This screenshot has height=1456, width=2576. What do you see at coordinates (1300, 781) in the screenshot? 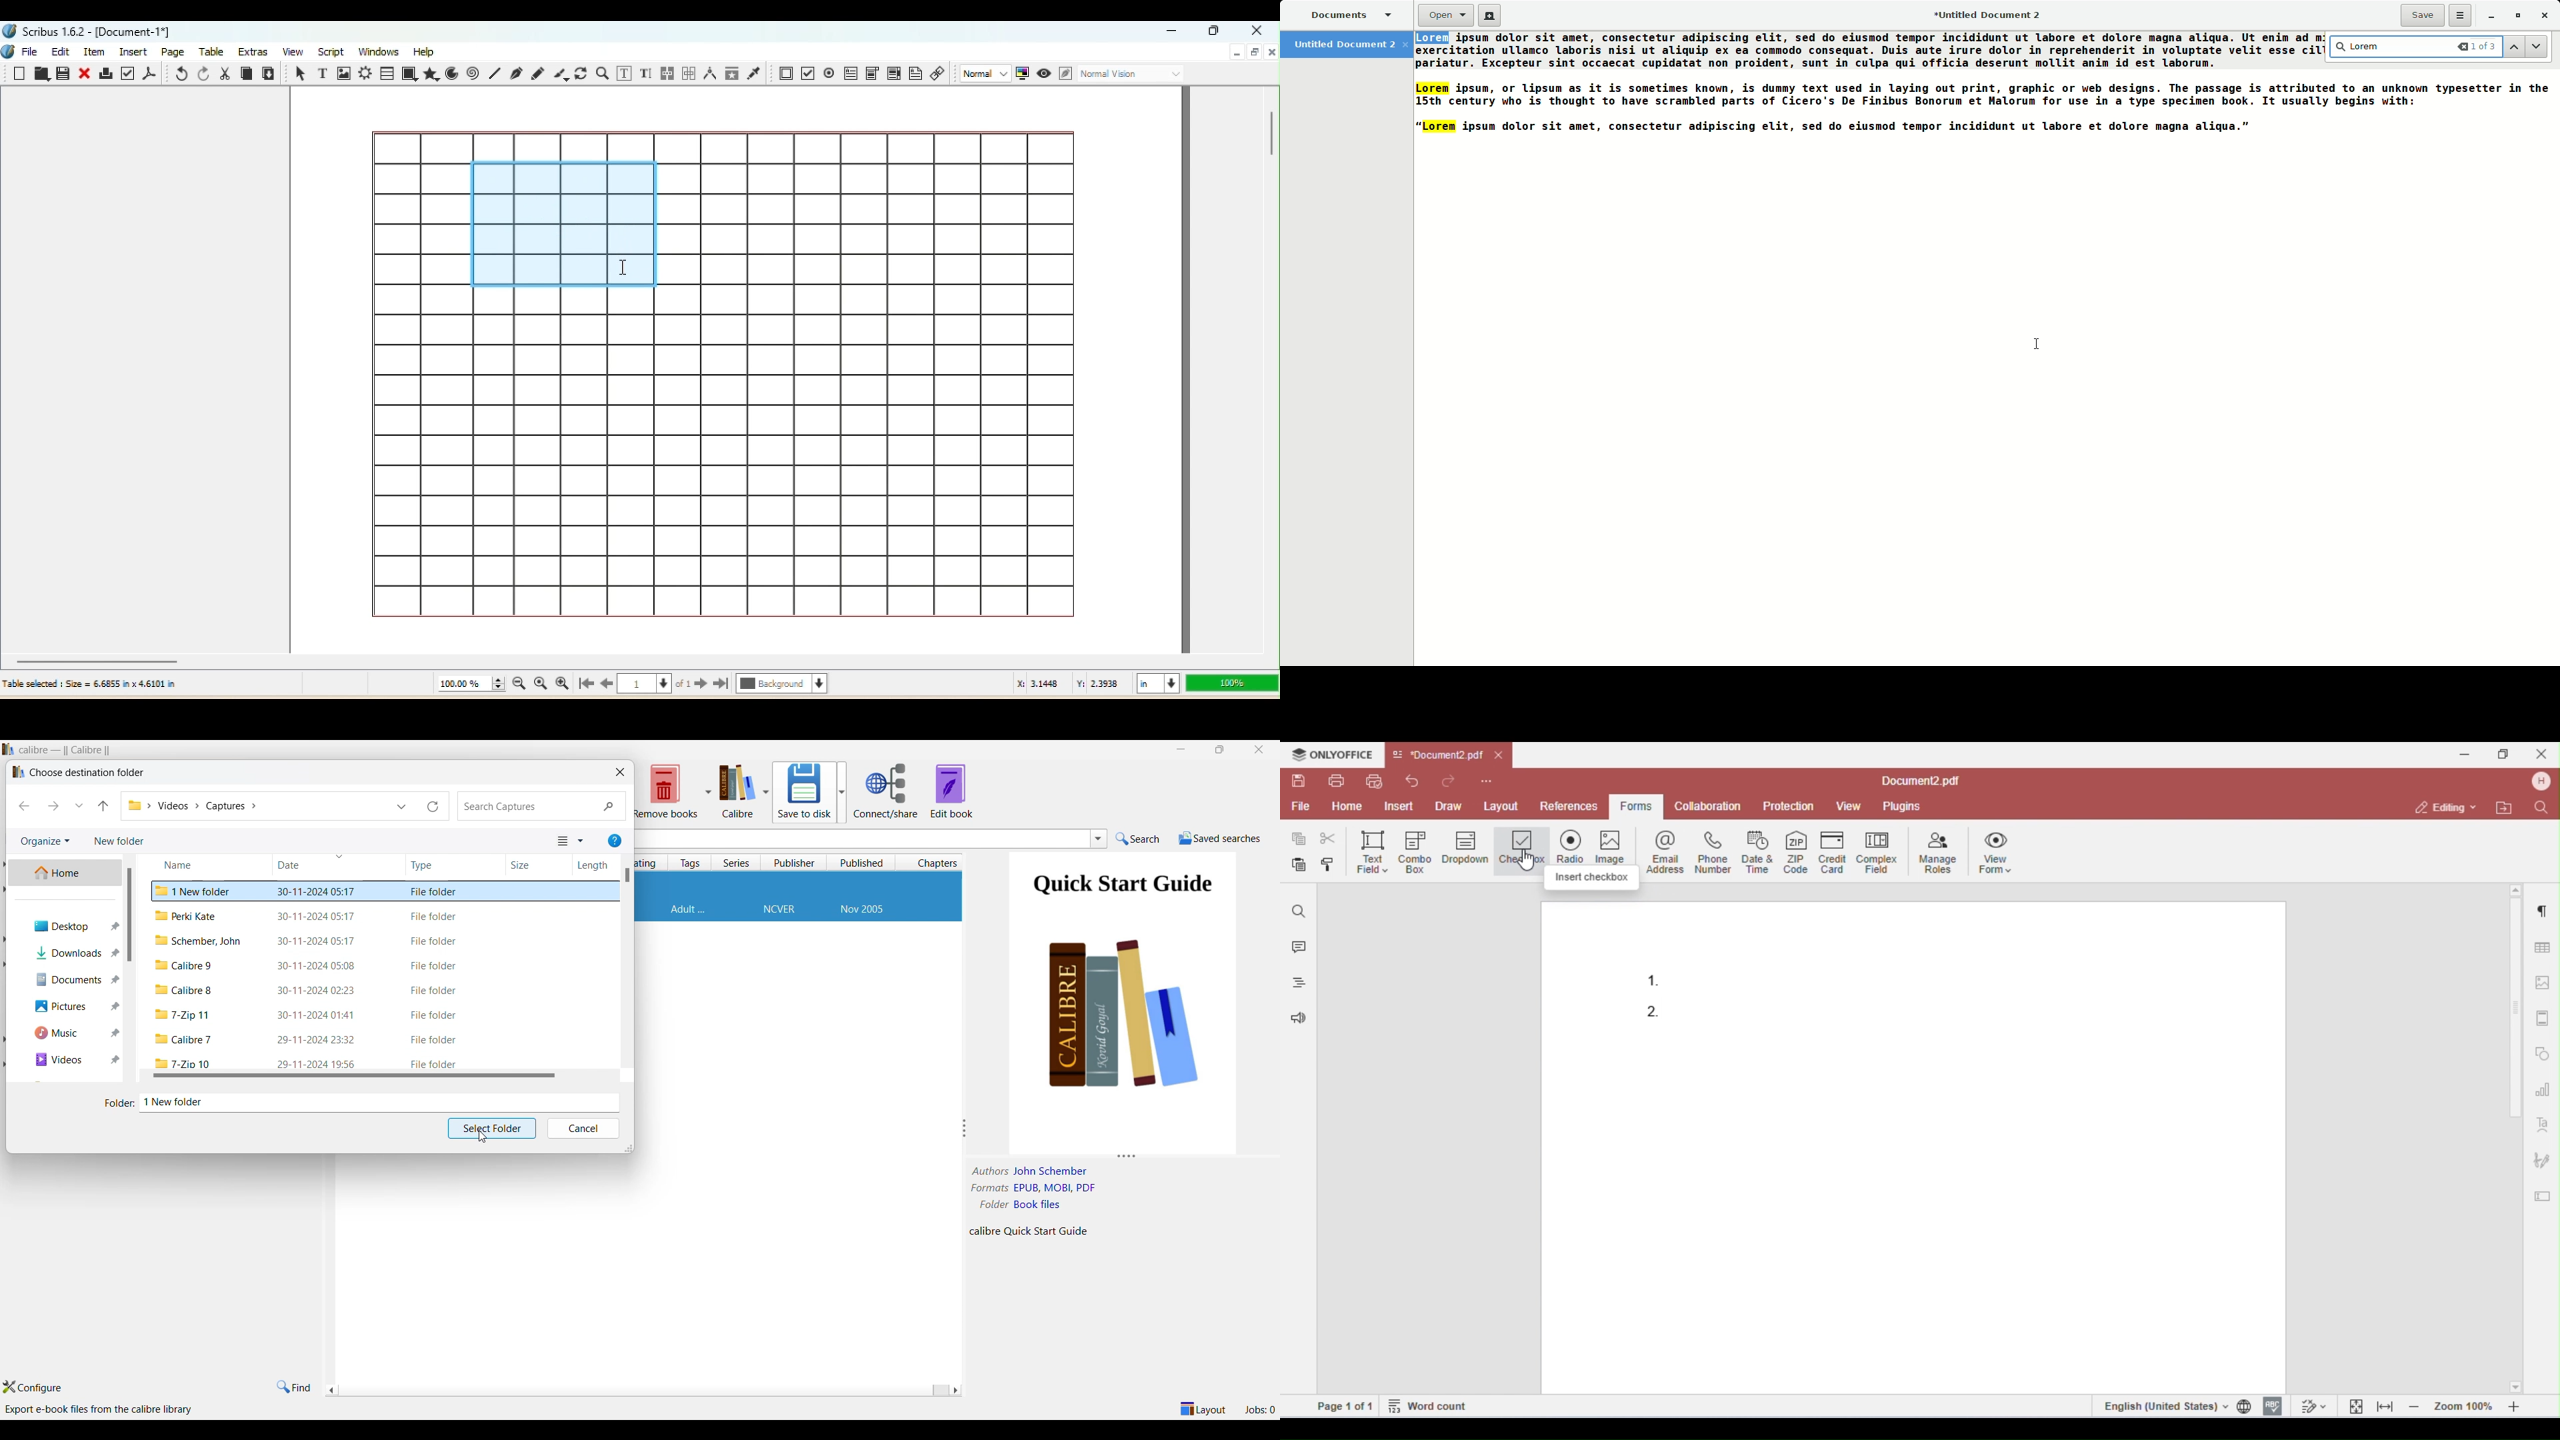
I see `save` at bounding box center [1300, 781].